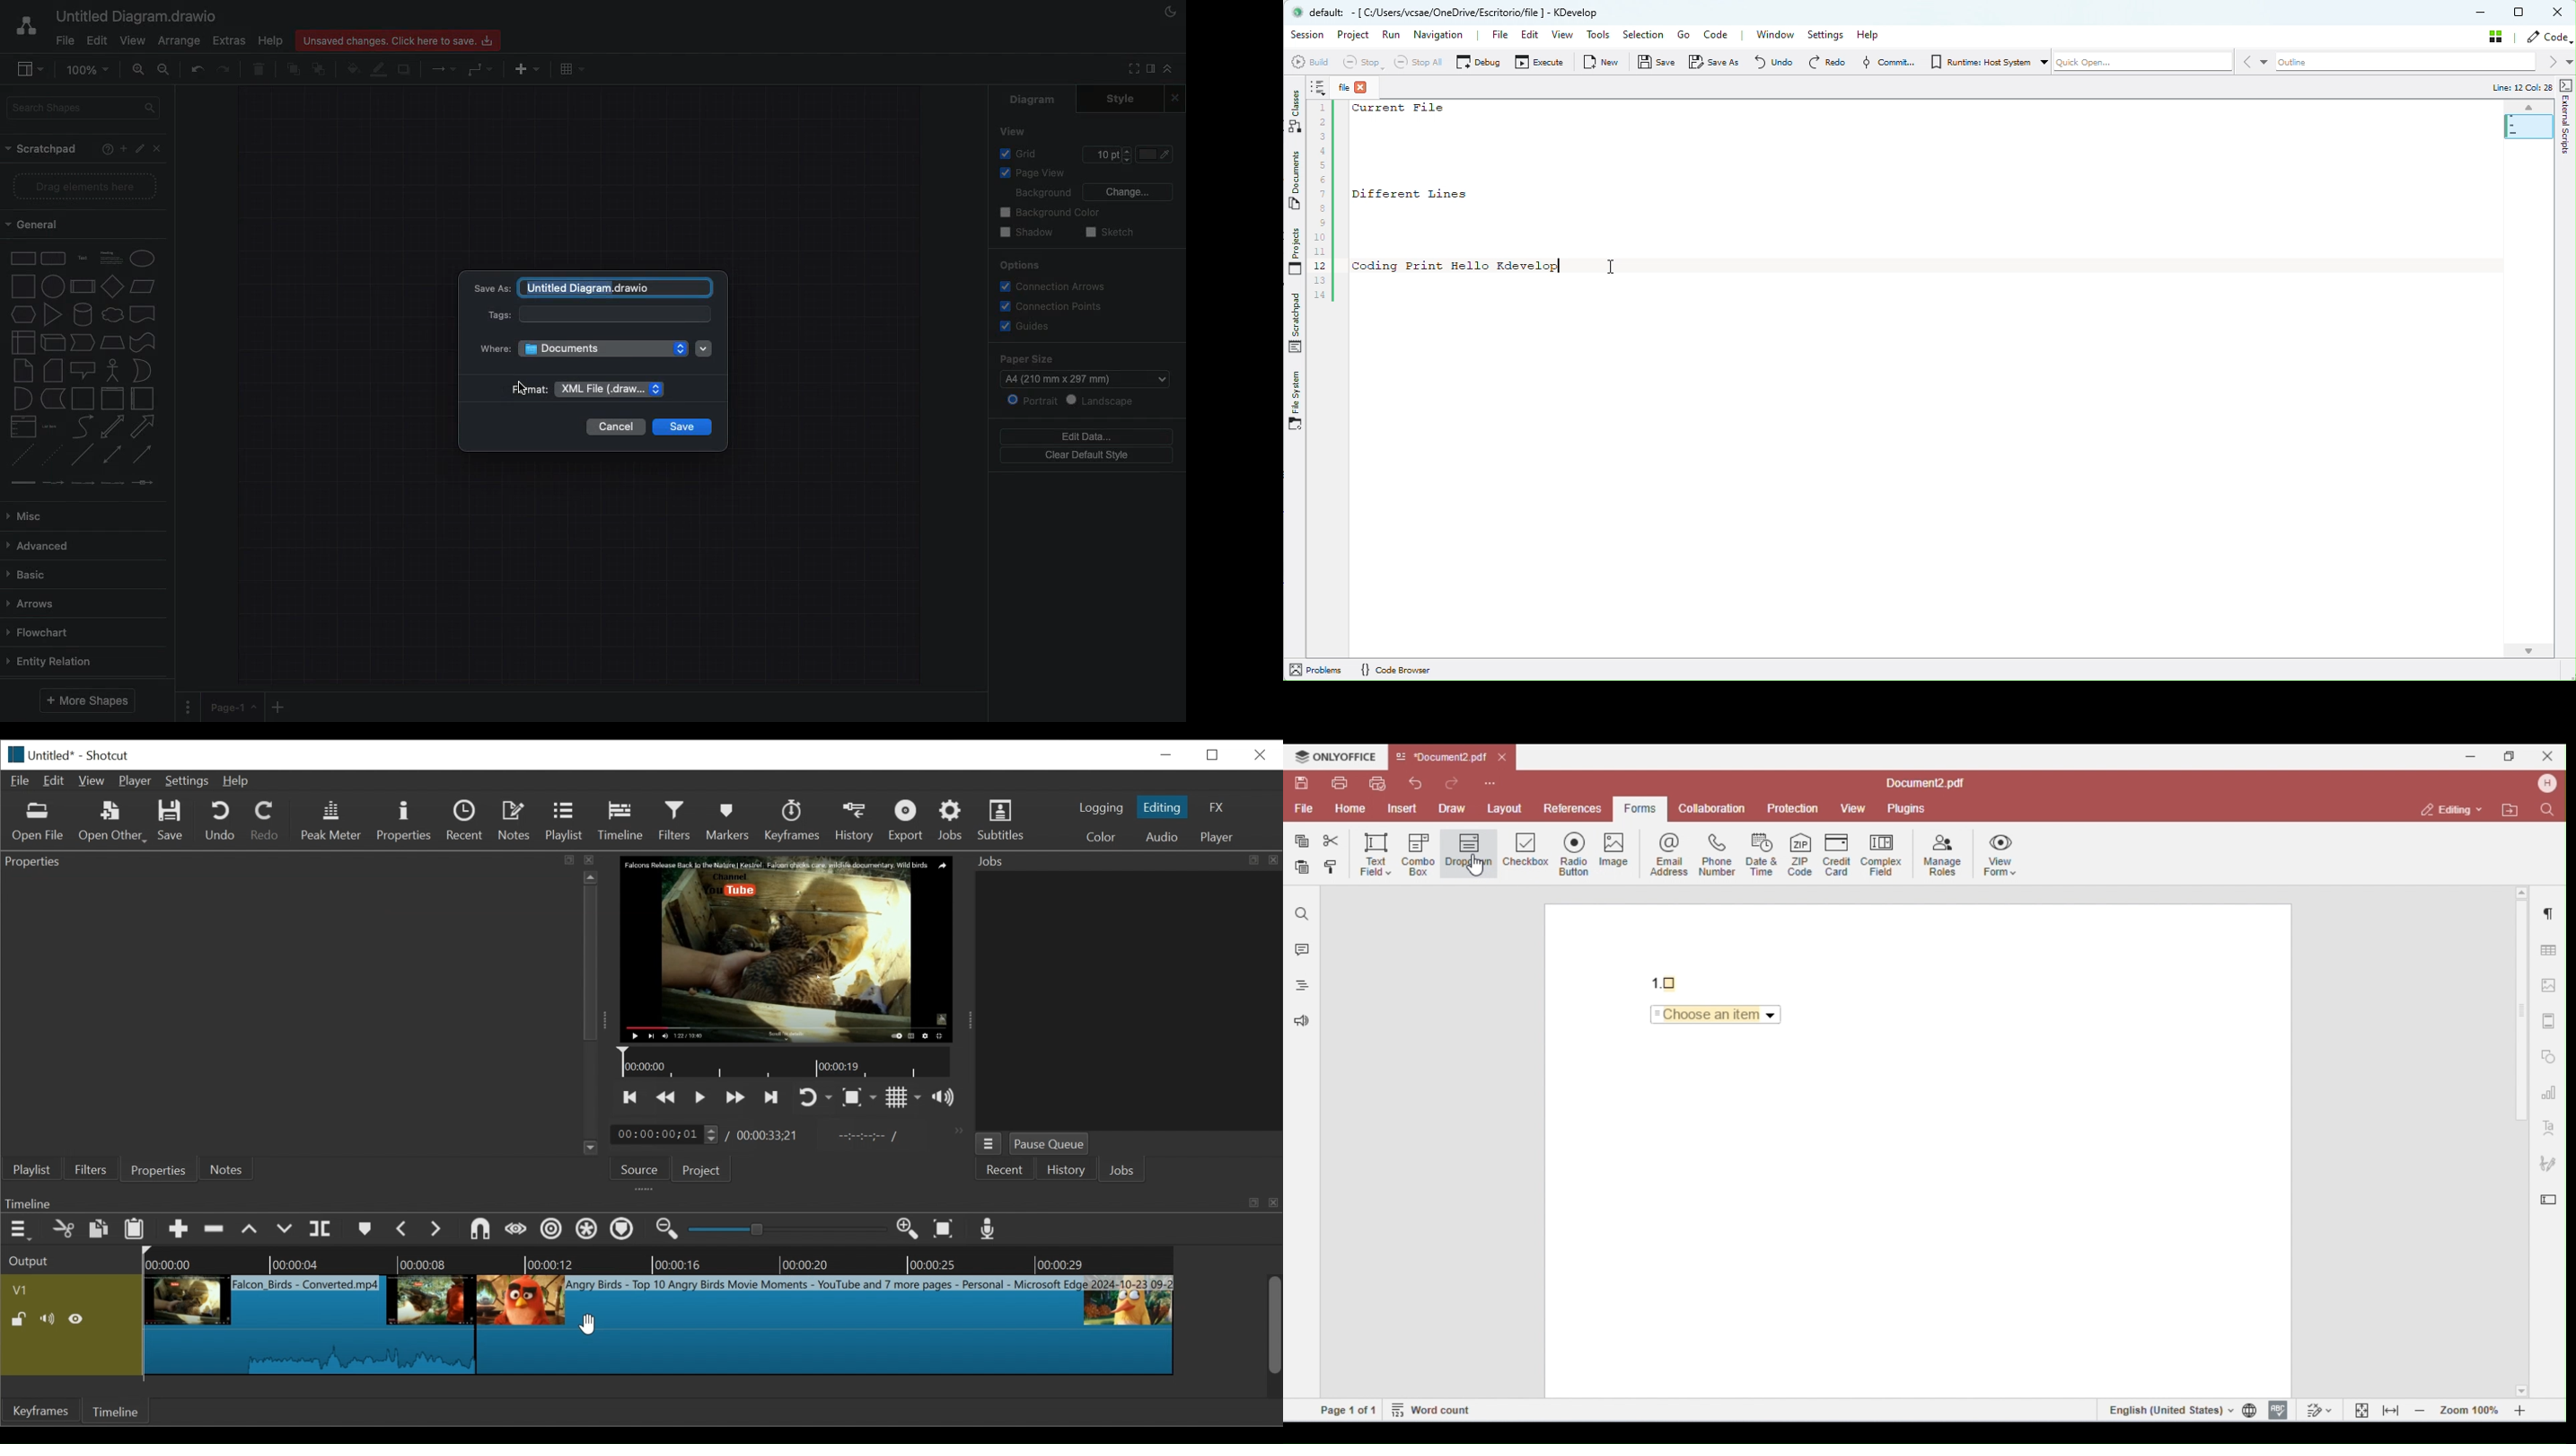  What do you see at coordinates (69, 1259) in the screenshot?
I see `Output` at bounding box center [69, 1259].